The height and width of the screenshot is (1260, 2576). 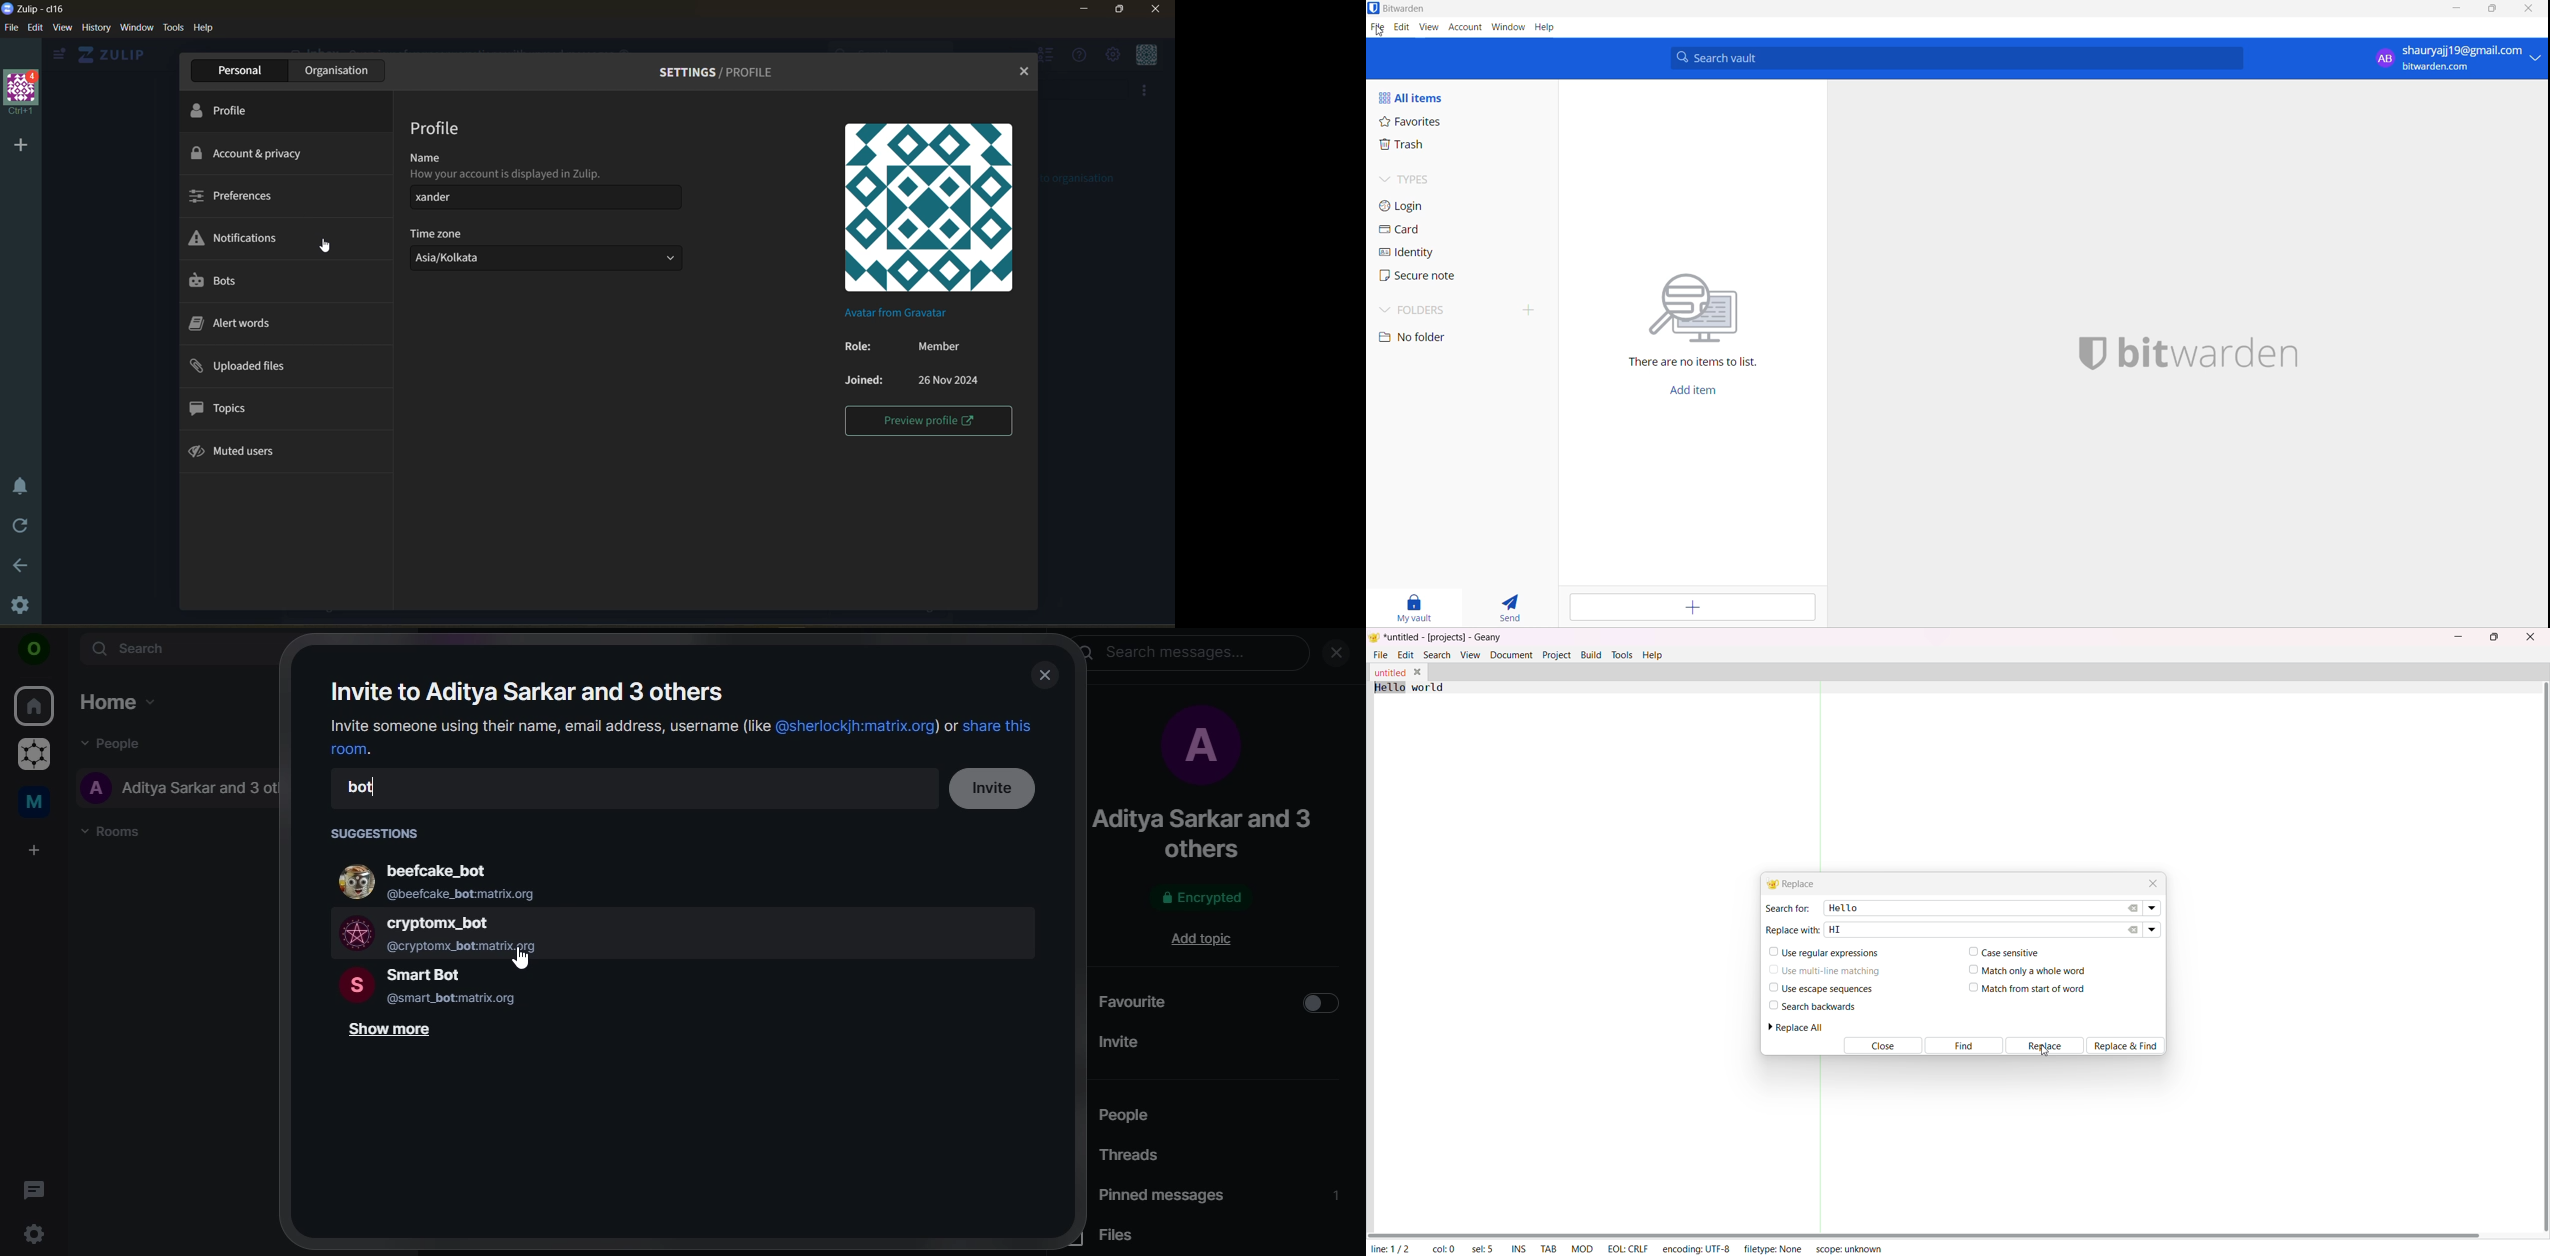 I want to click on login, so click(x=1416, y=207).